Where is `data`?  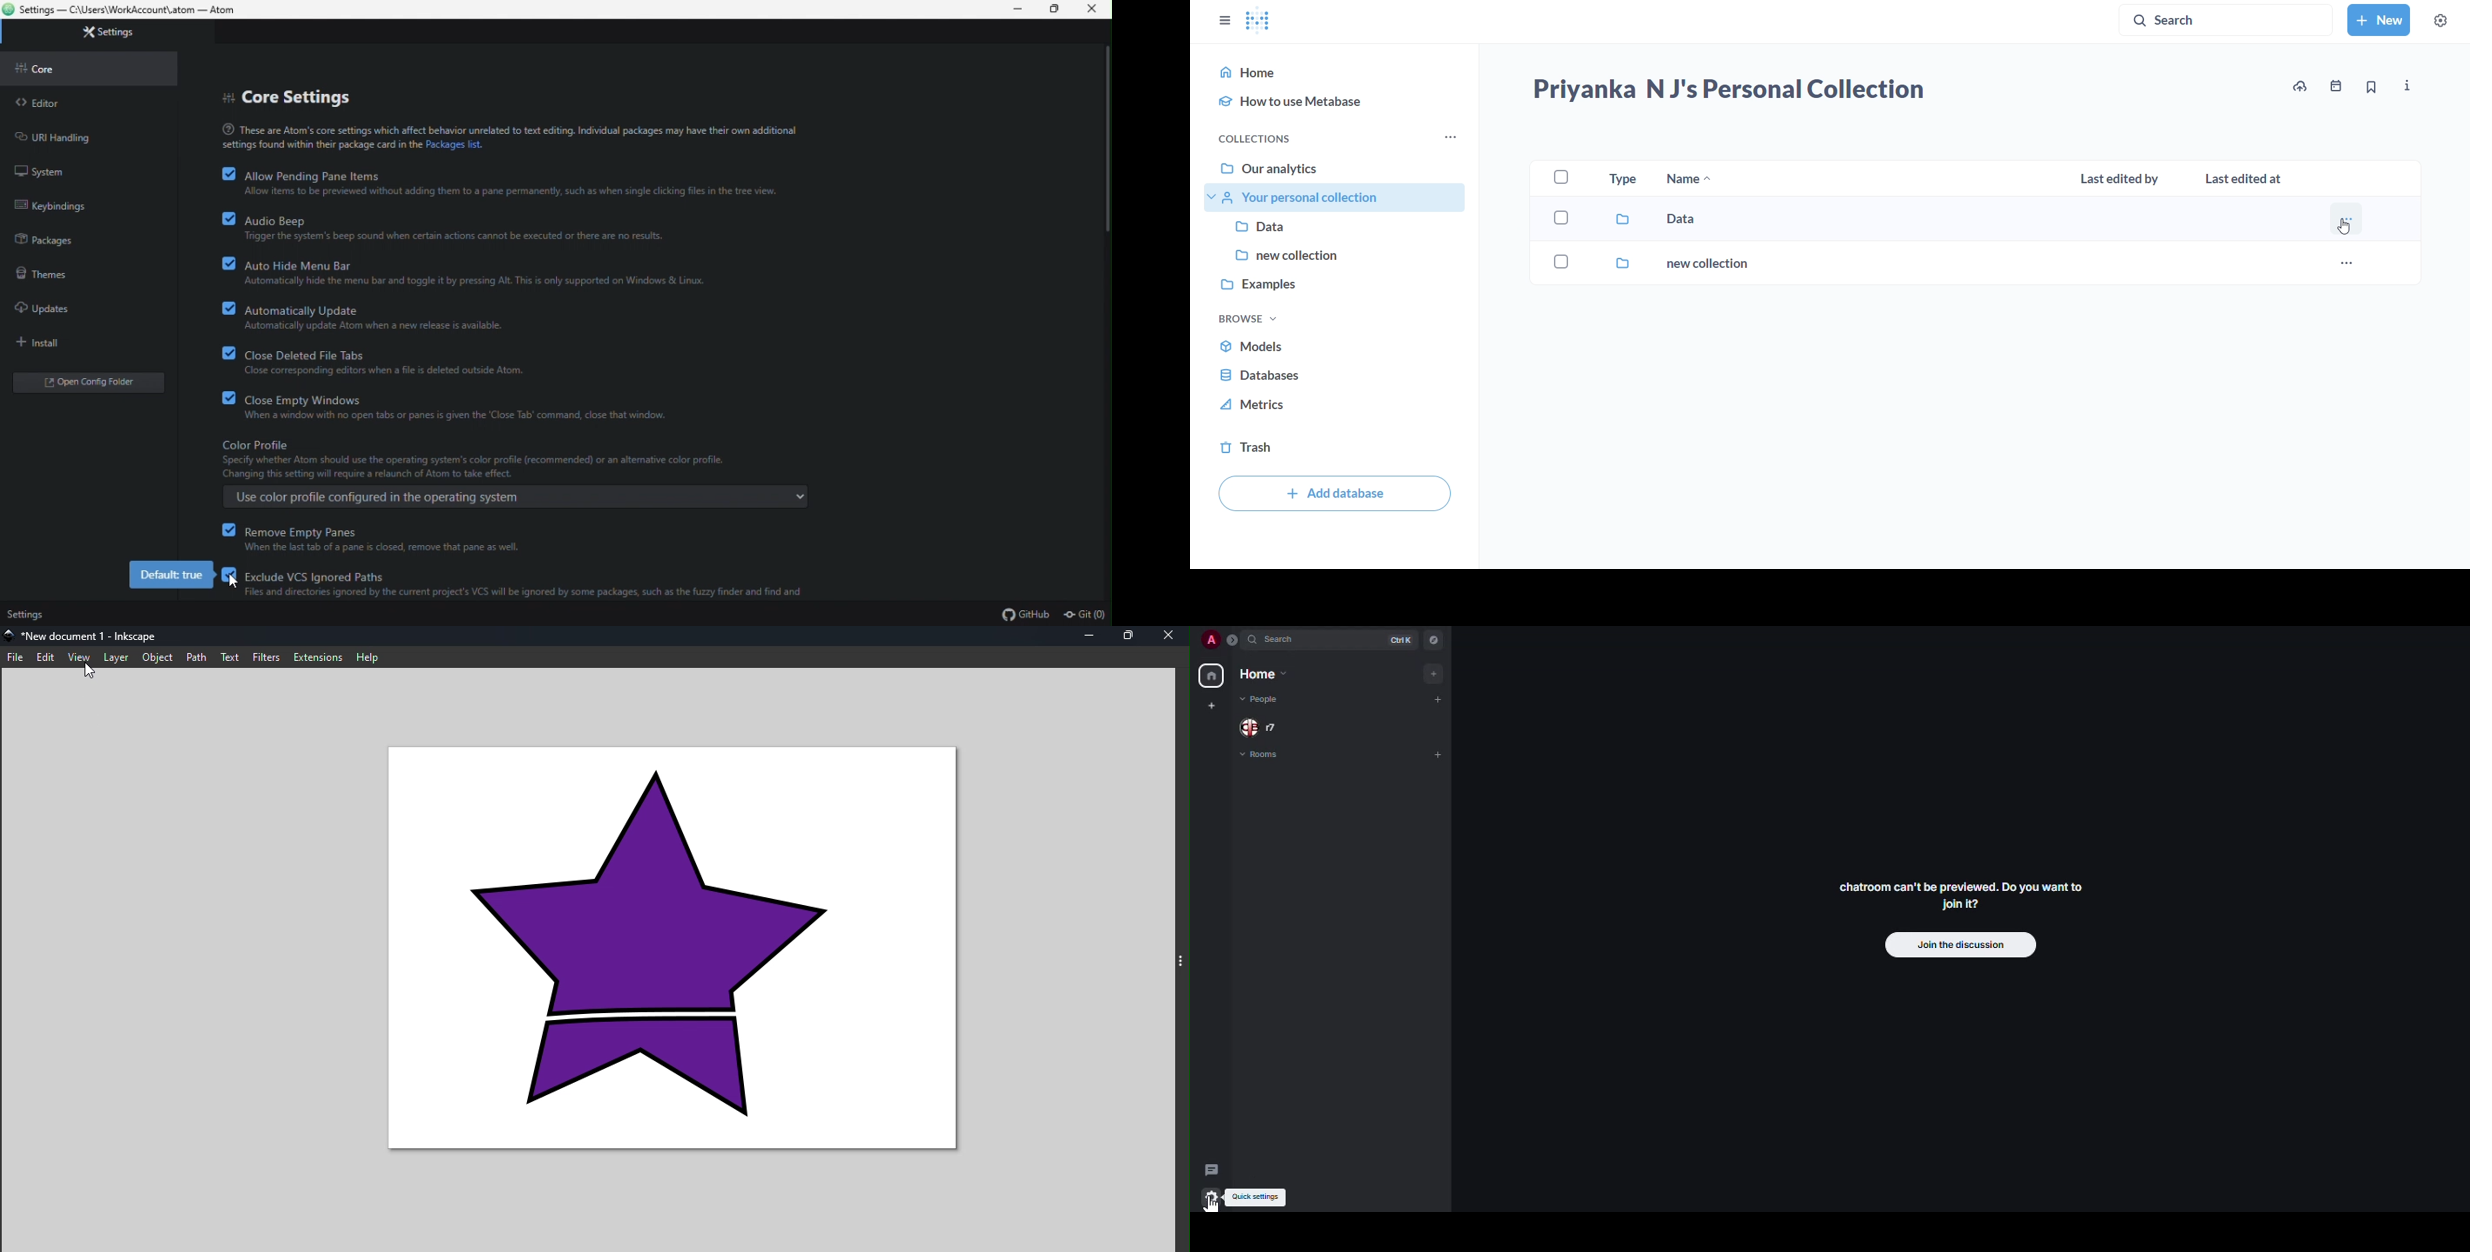 data is located at coordinates (1624, 219).